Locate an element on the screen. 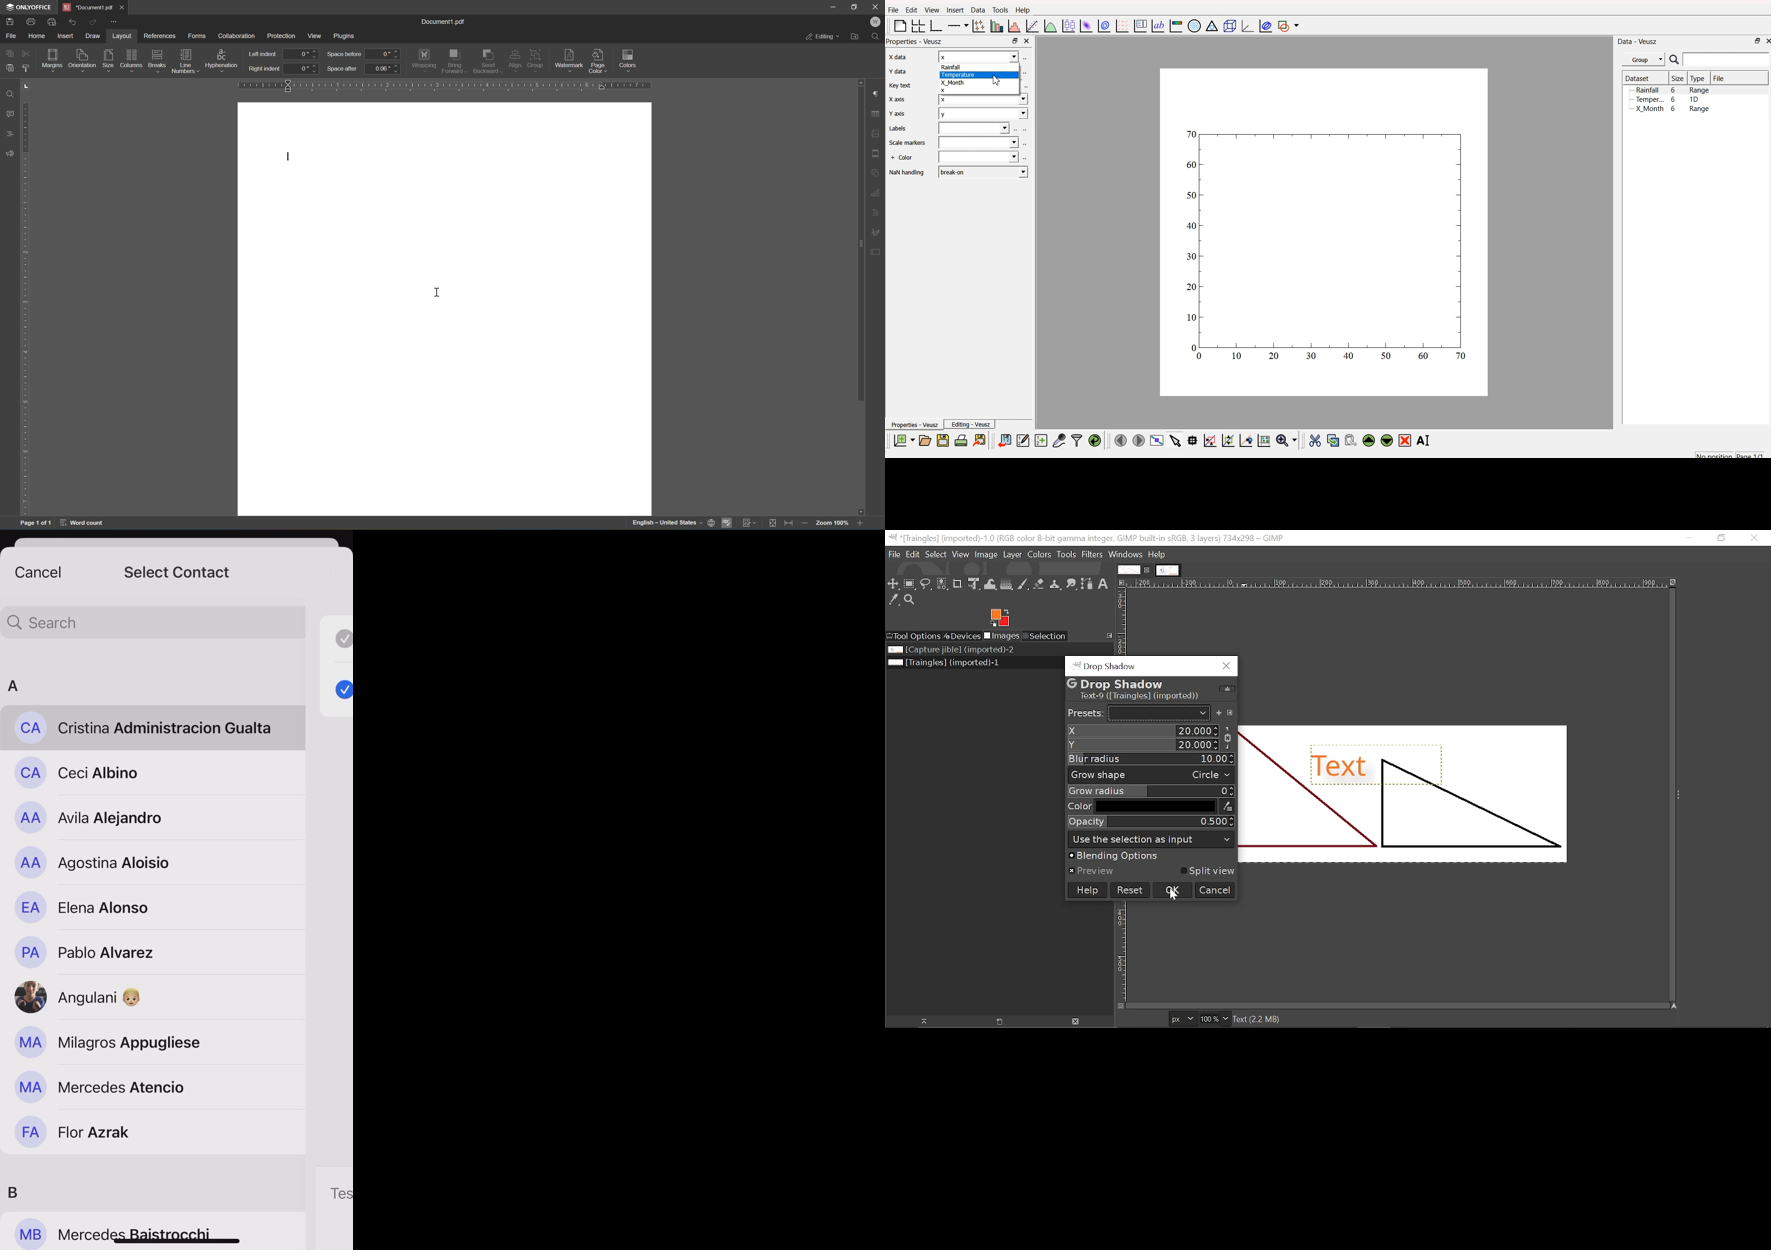 Image resolution: width=1792 pixels, height=1260 pixels. file is located at coordinates (11, 35).